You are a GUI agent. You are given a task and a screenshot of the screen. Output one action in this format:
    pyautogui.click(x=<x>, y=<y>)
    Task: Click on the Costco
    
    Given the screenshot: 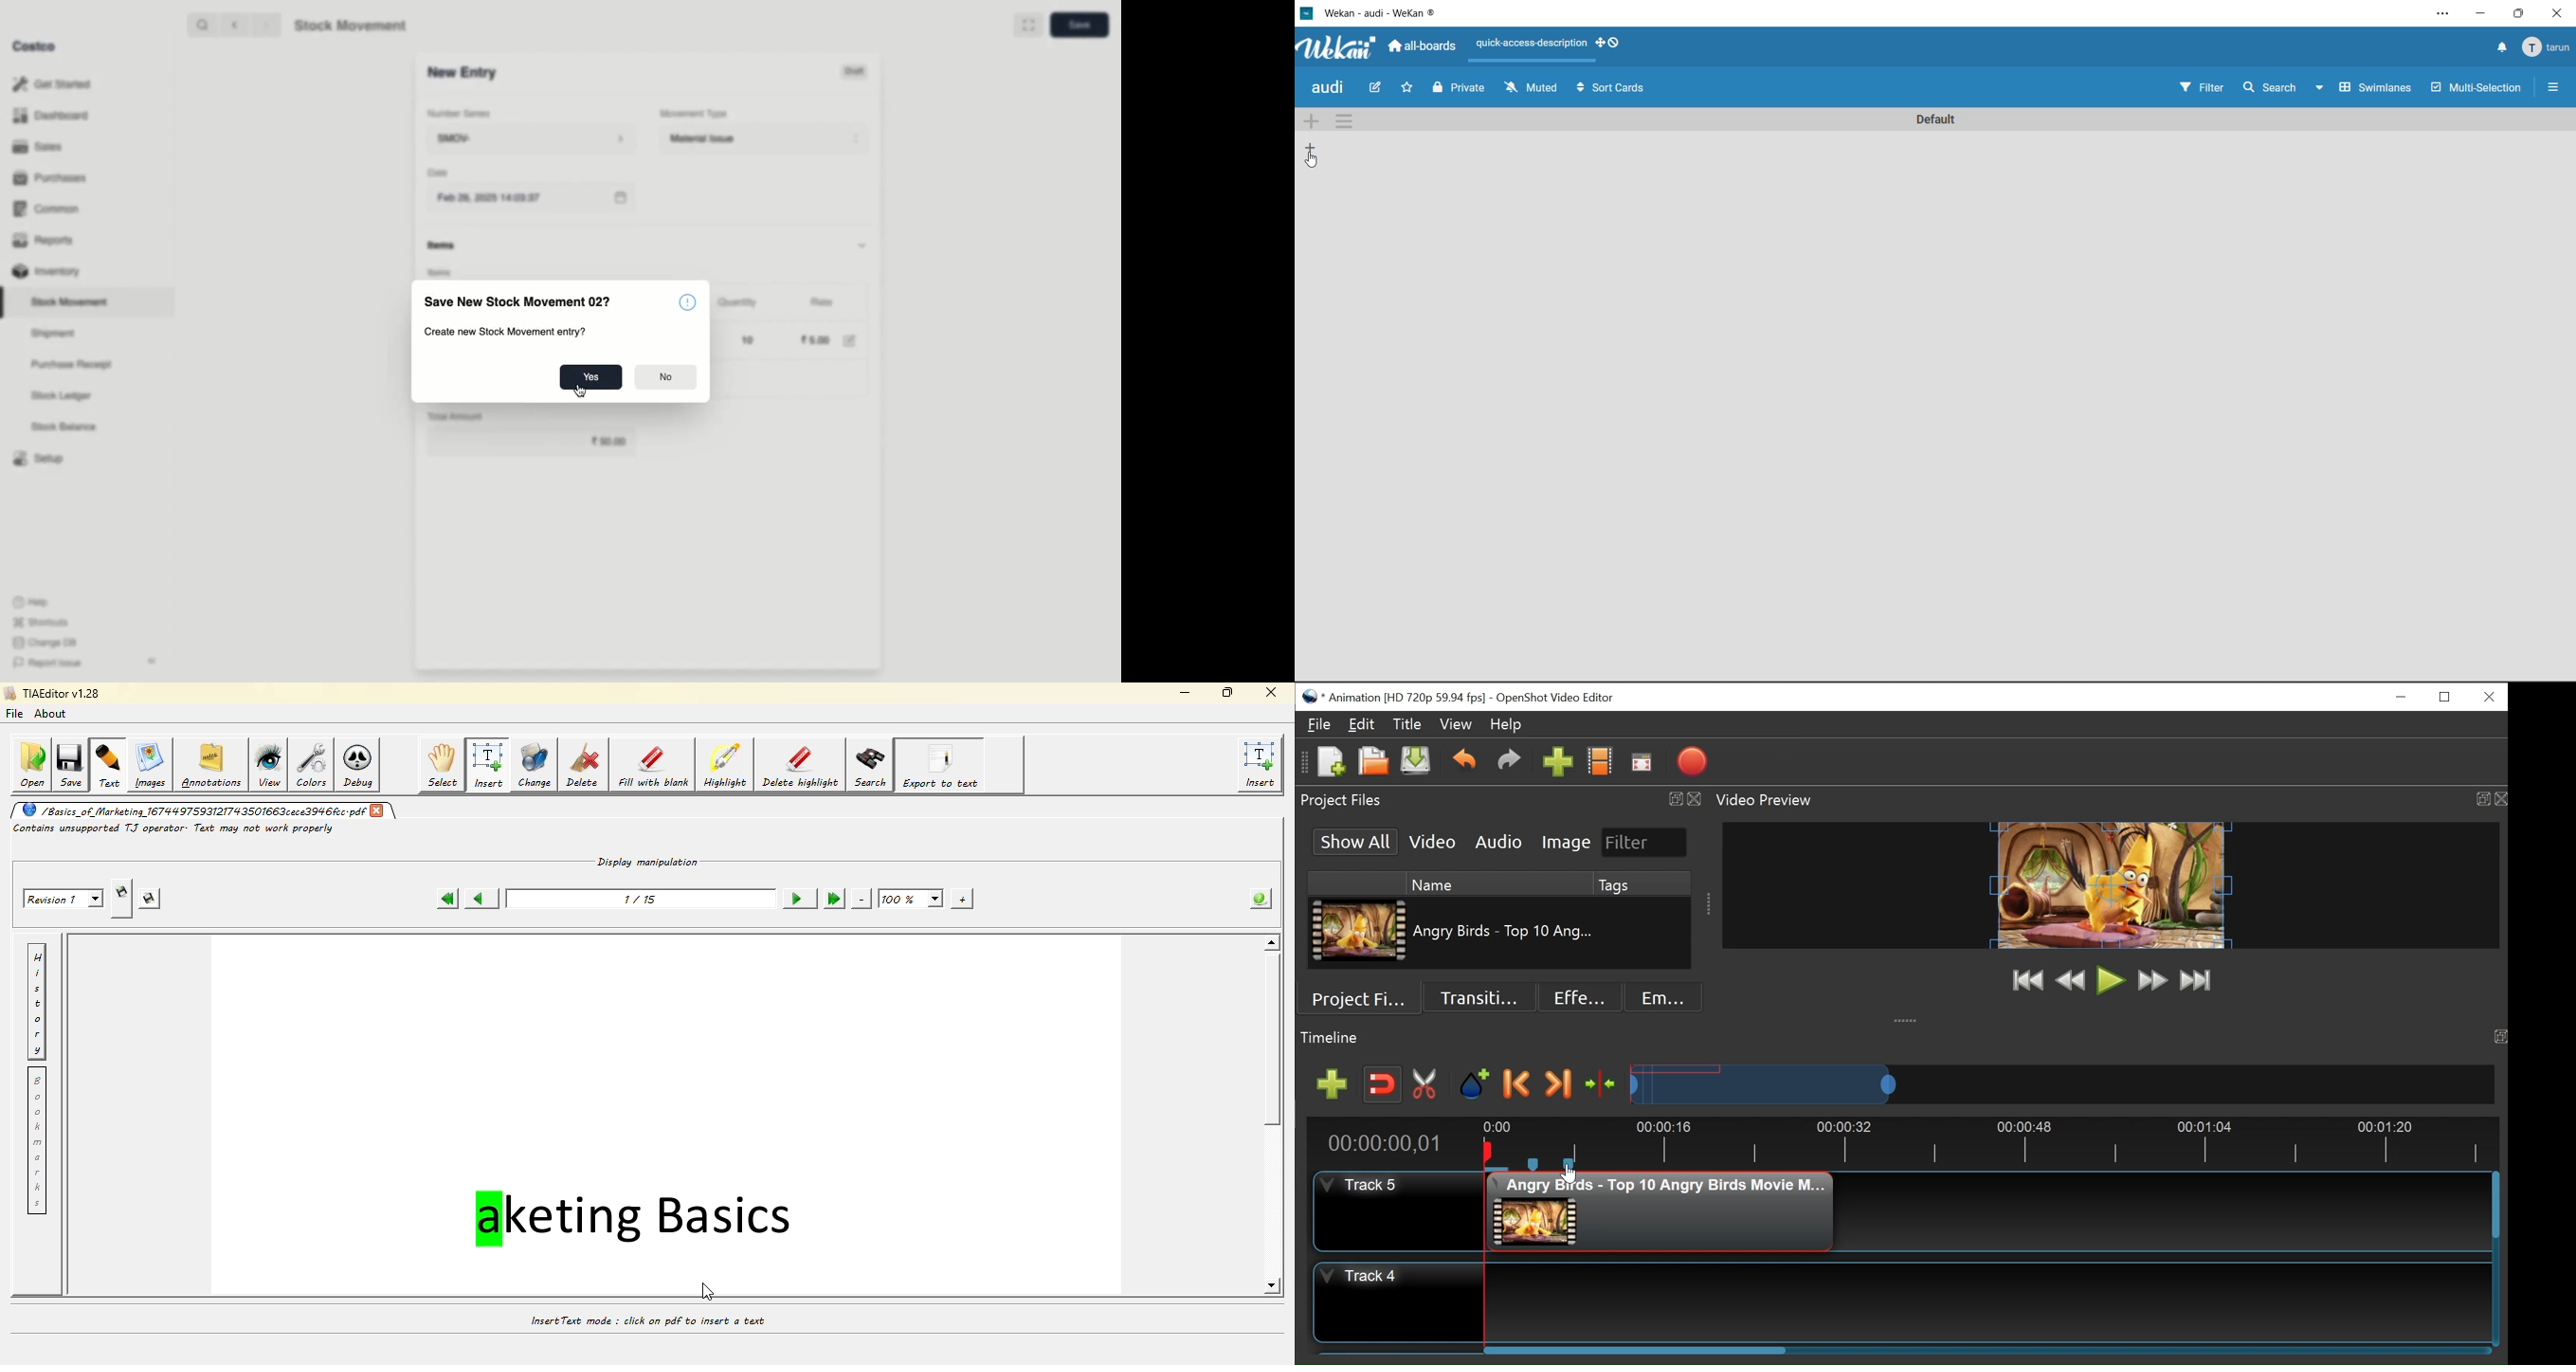 What is the action you would take?
    pyautogui.click(x=35, y=47)
    